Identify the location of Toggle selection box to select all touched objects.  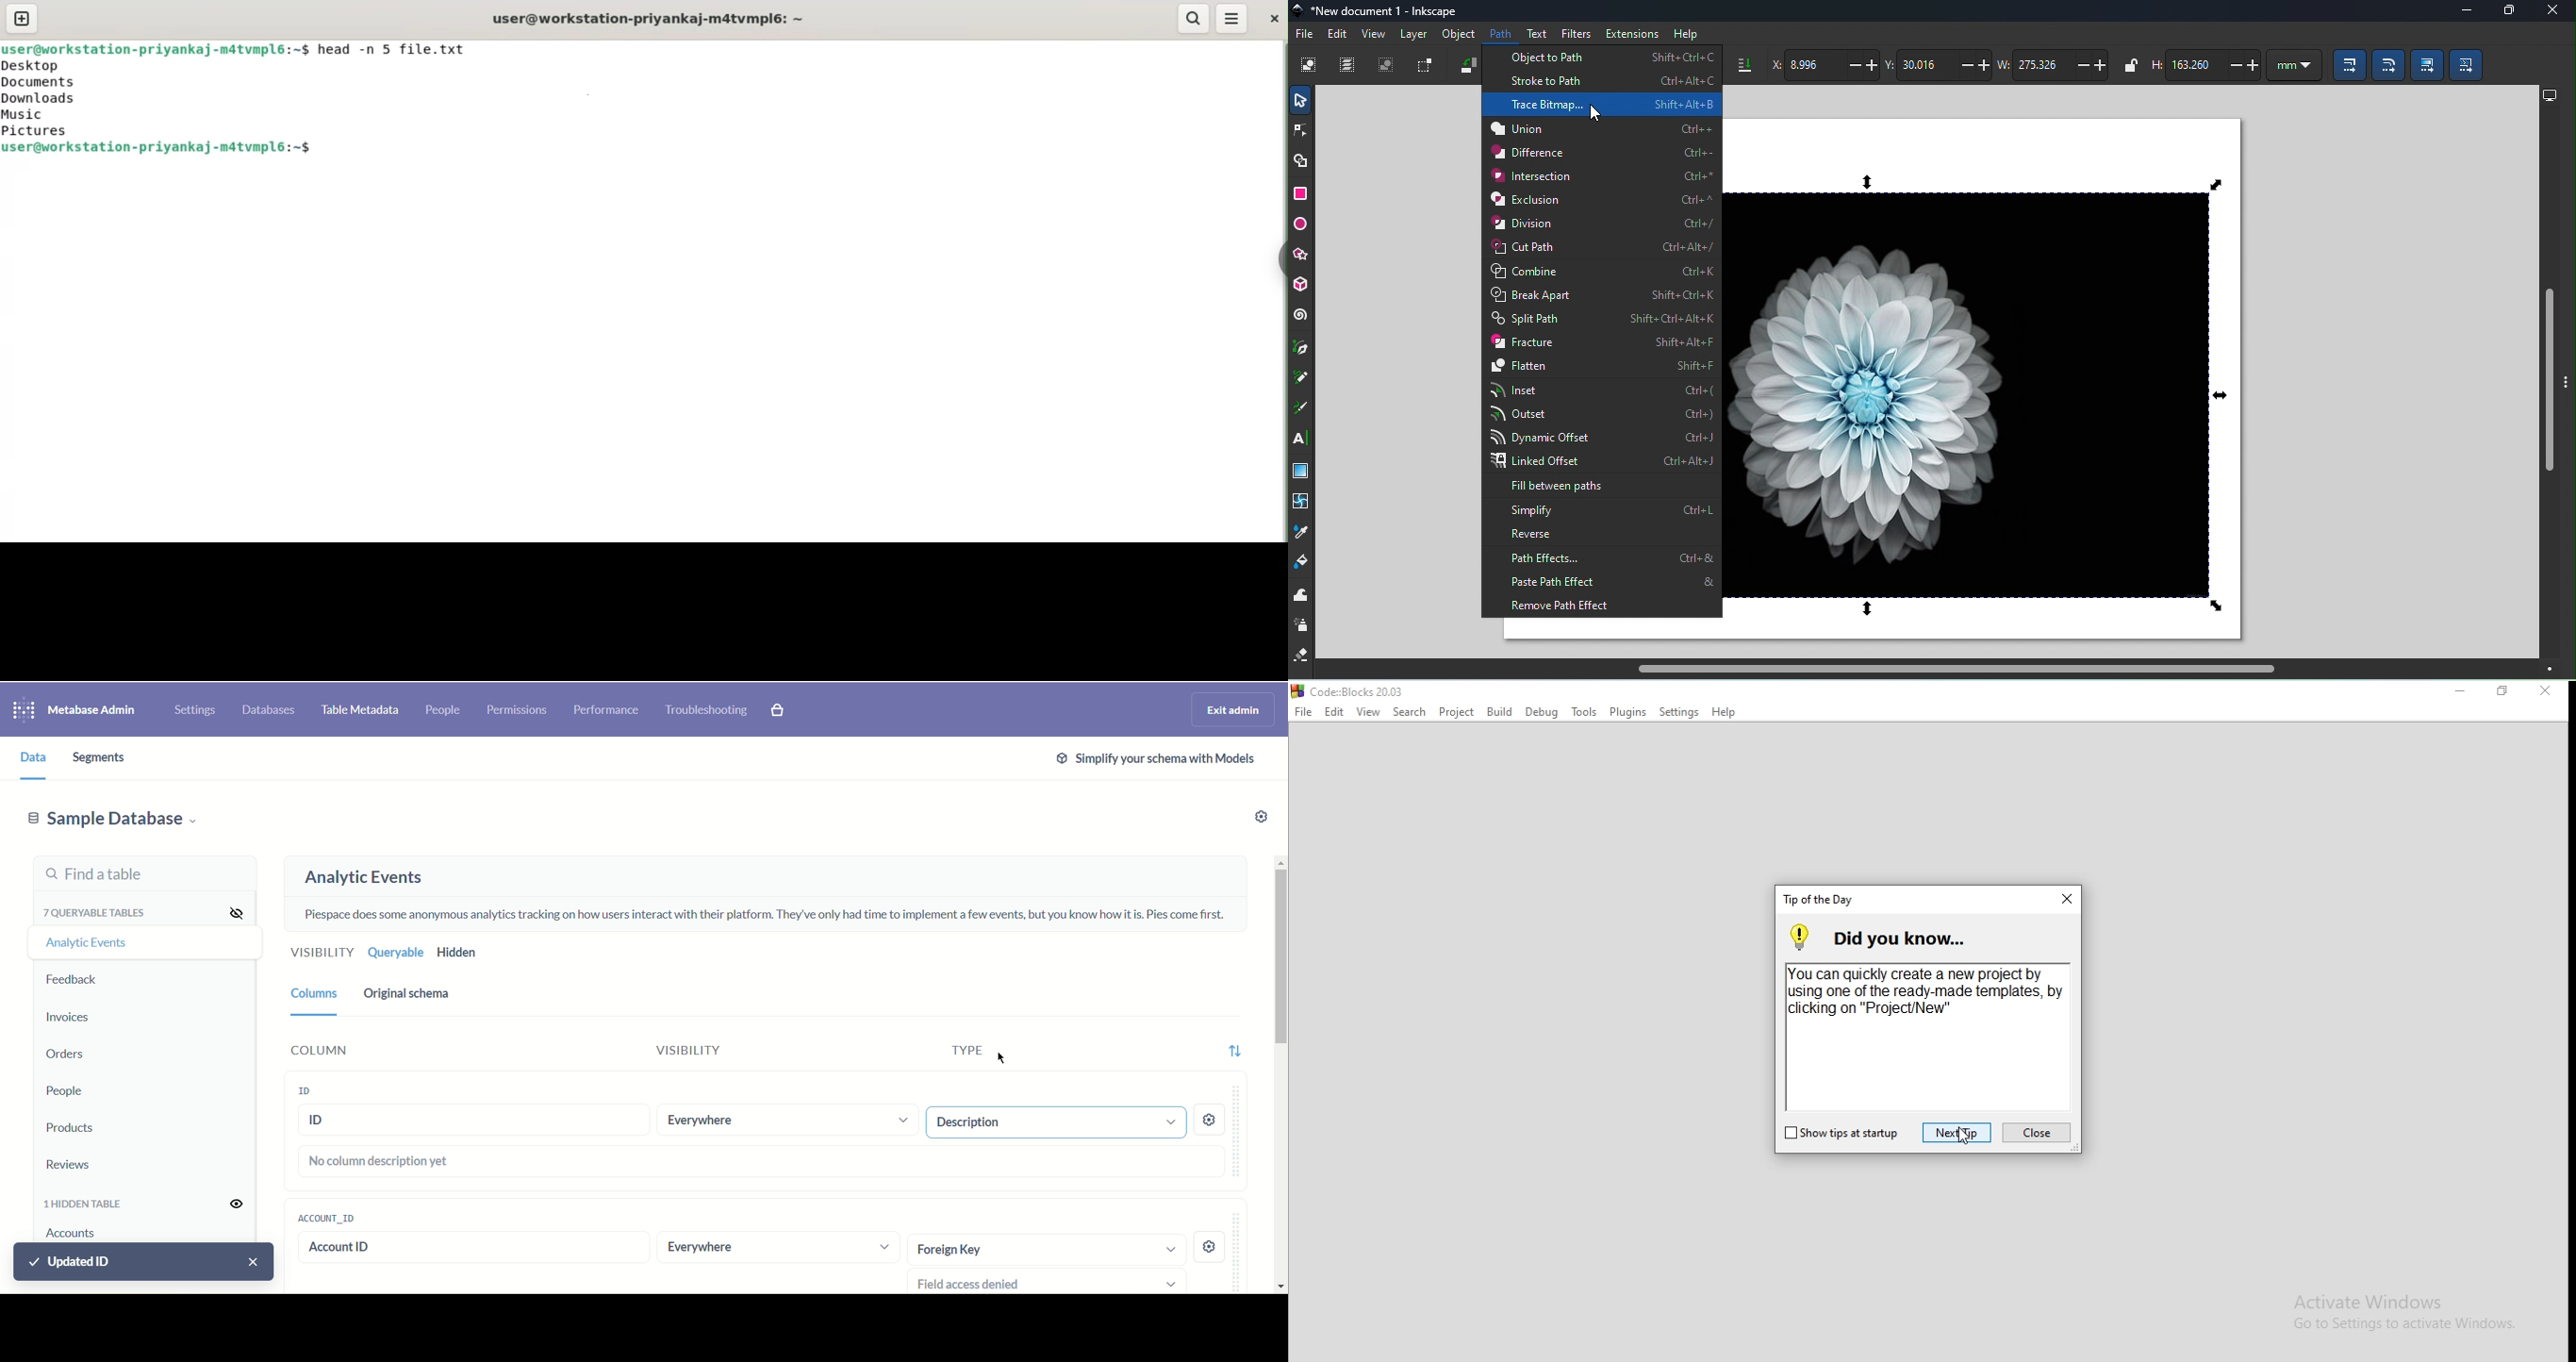
(1427, 65).